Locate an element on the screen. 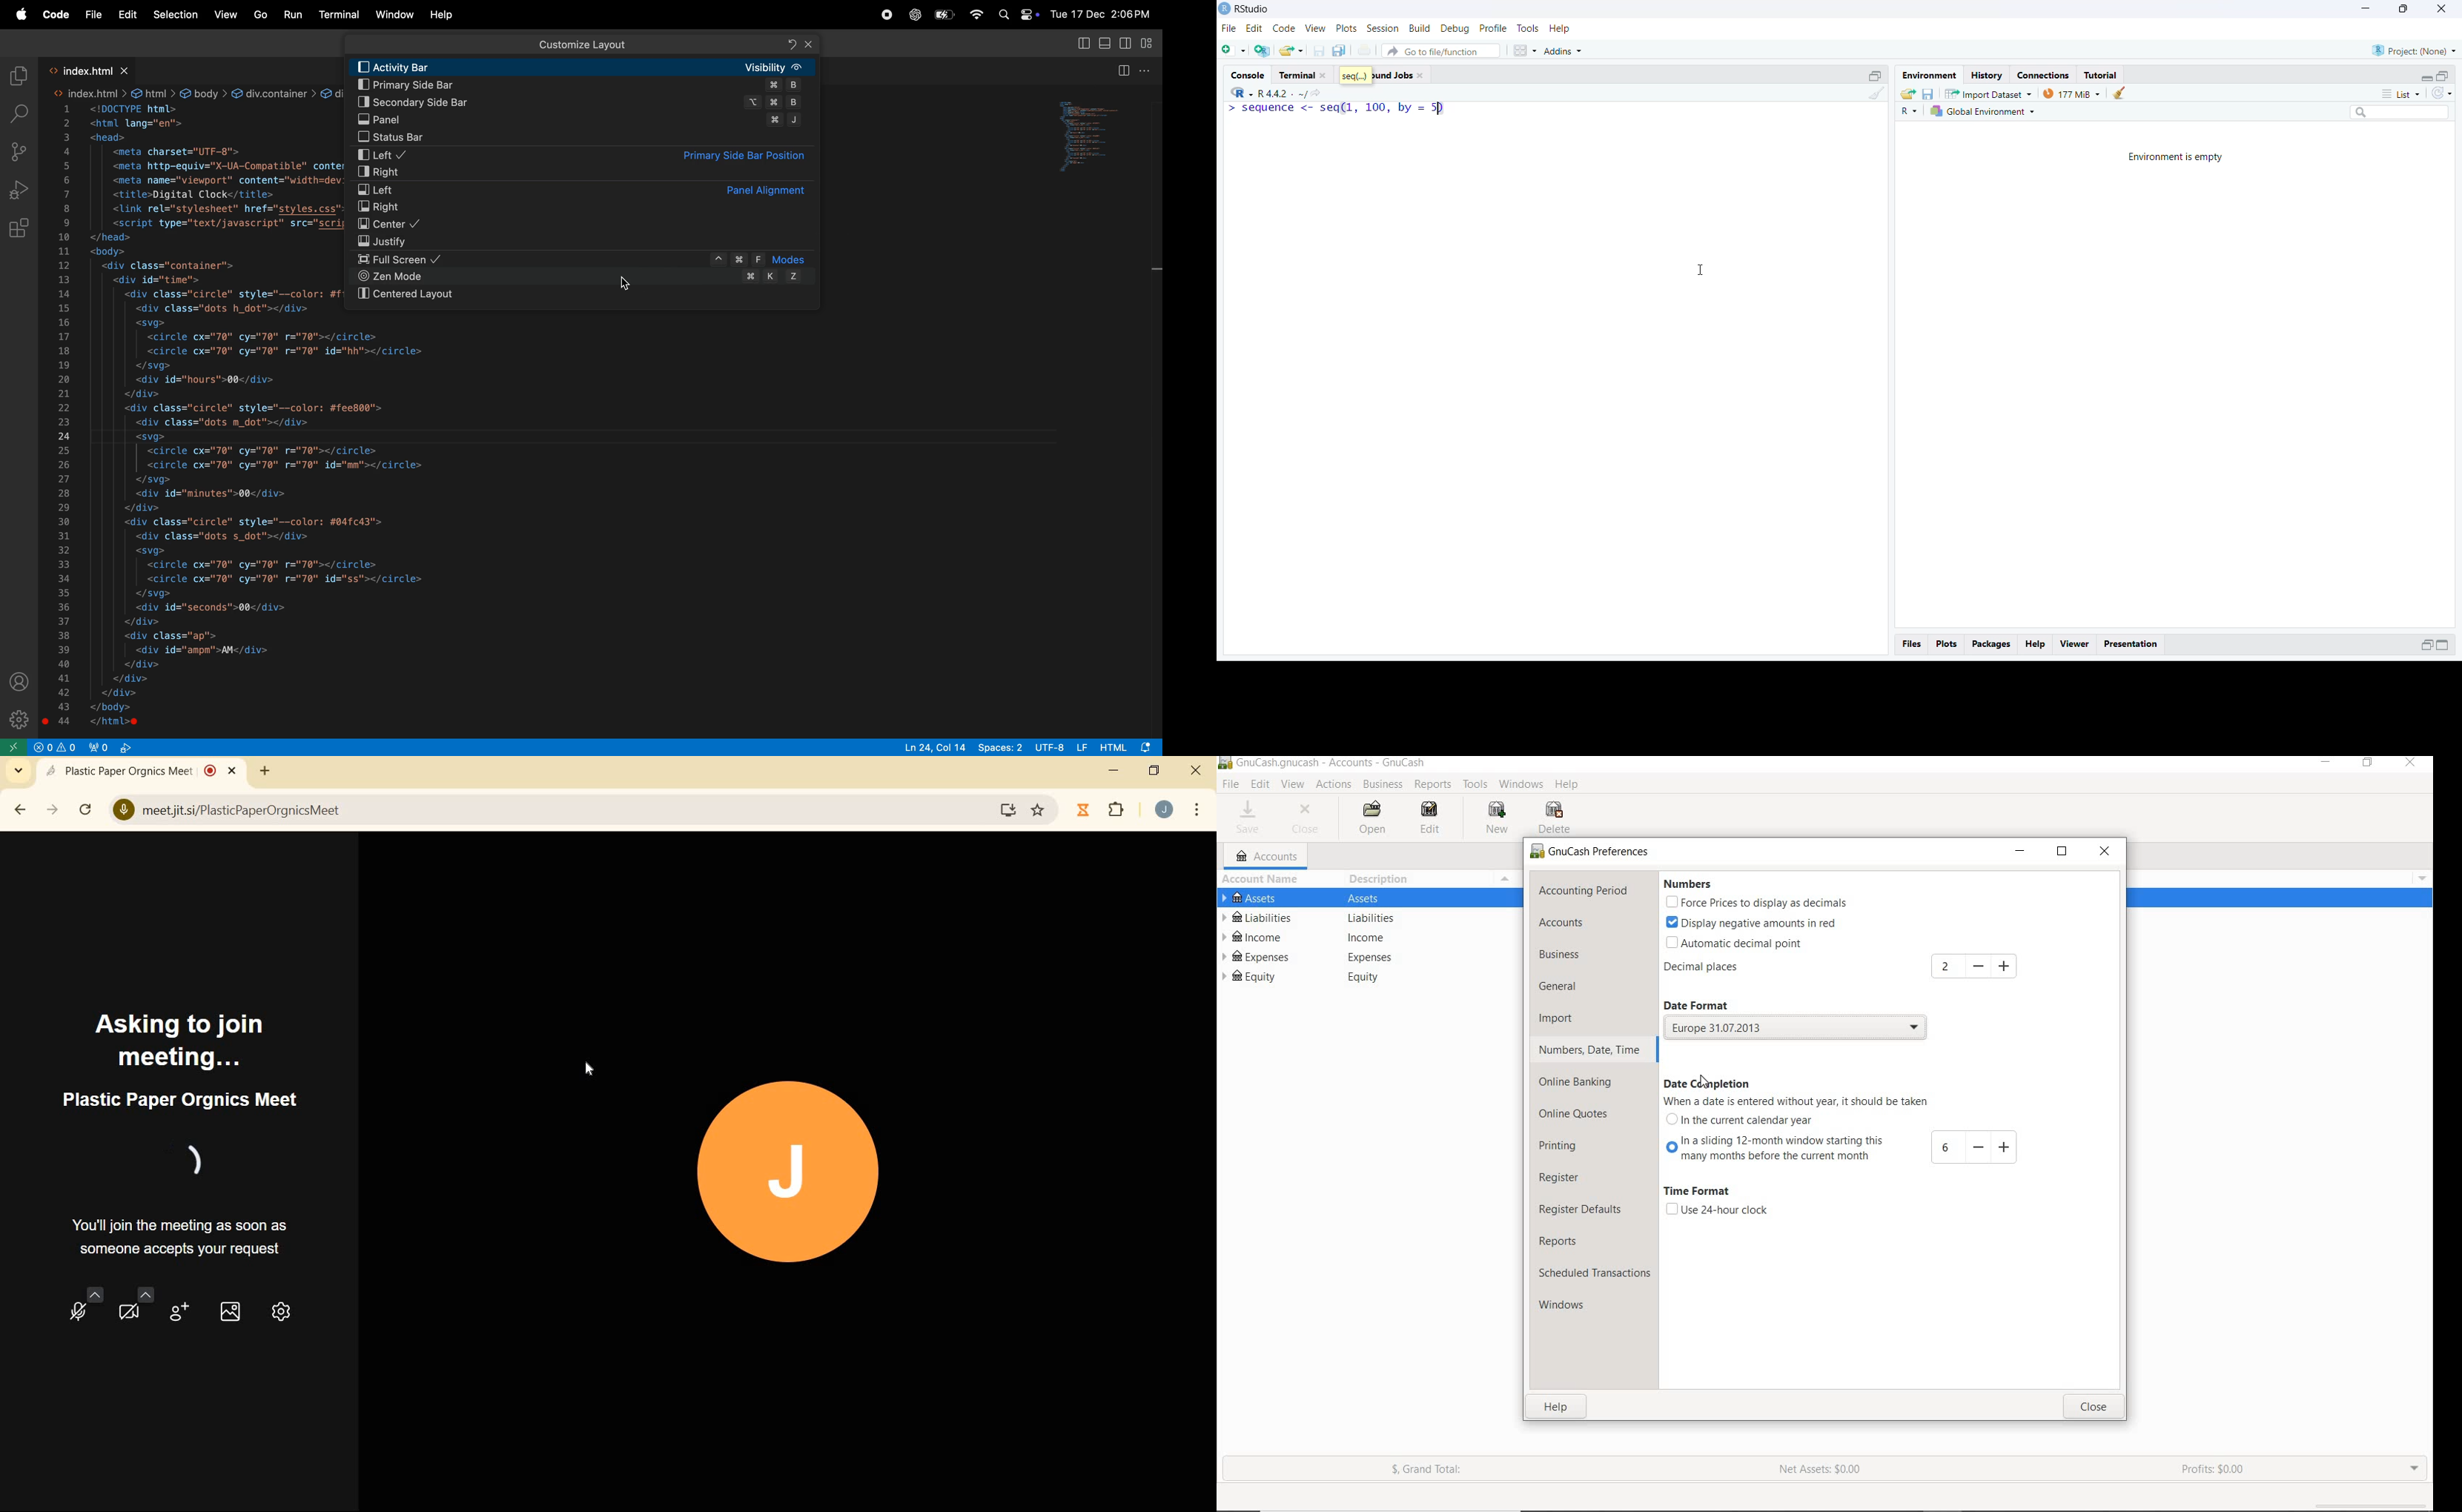  ask to join meeting is located at coordinates (180, 1038).